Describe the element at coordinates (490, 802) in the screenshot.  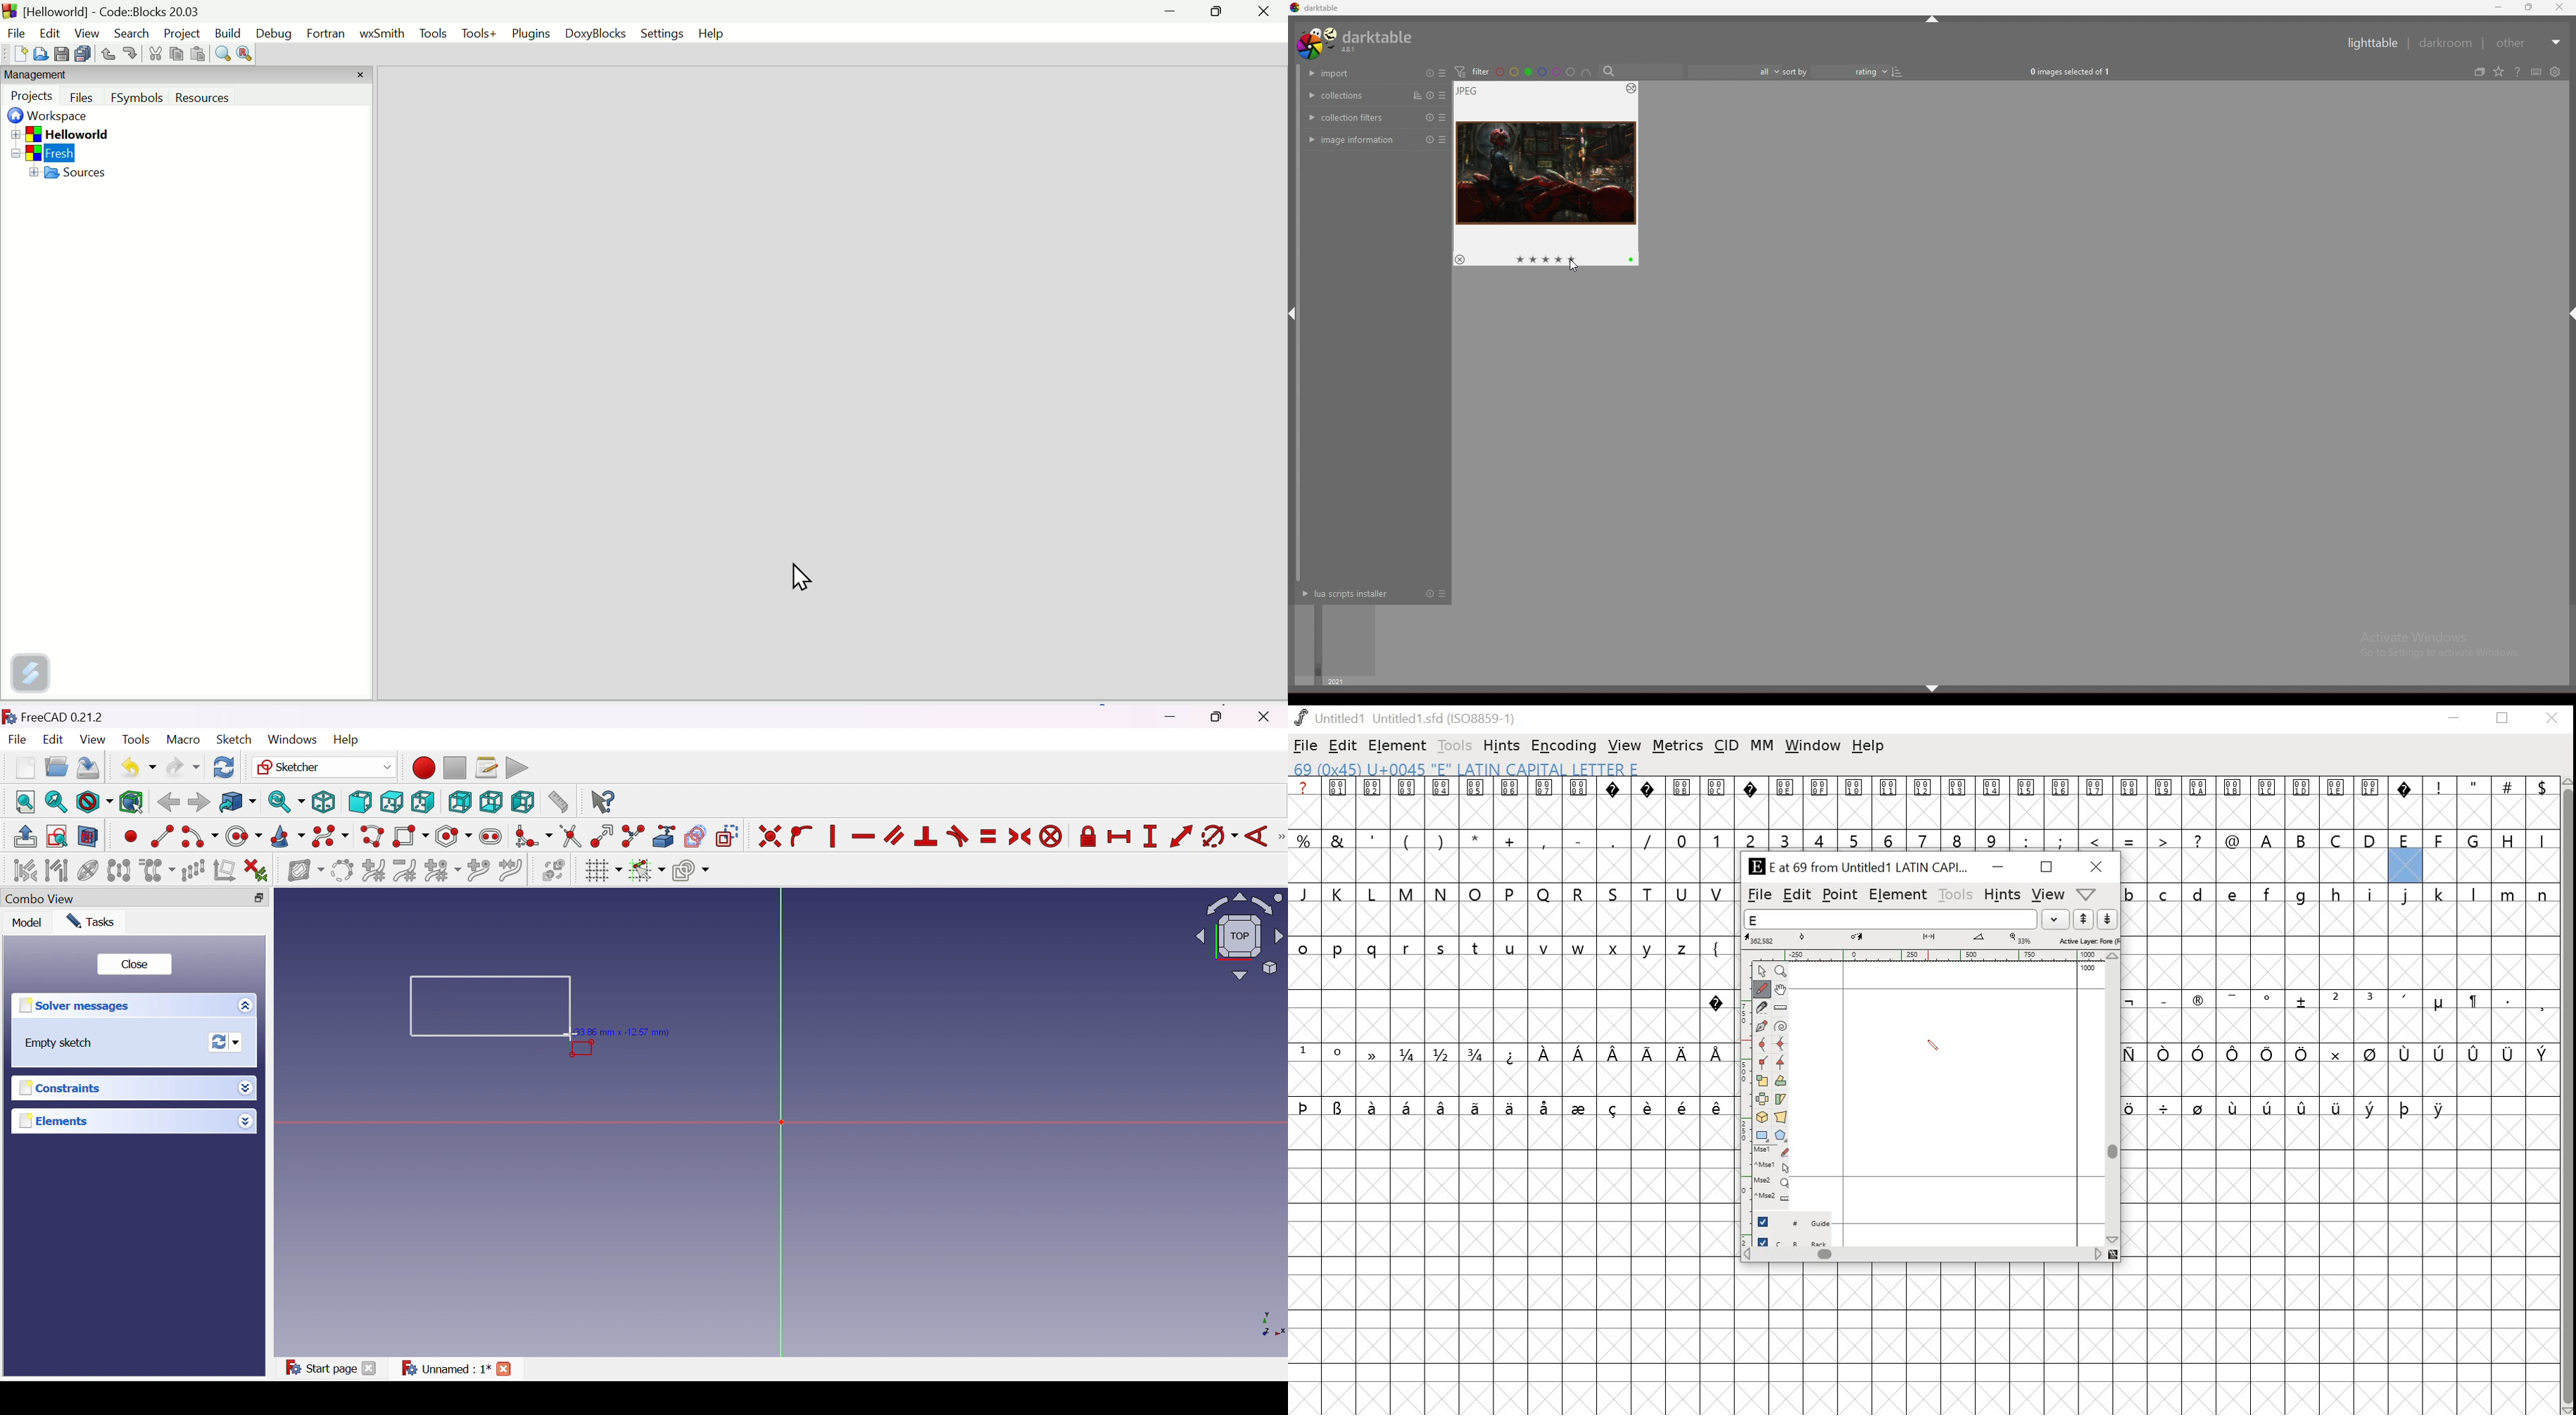
I see `Bottom` at that location.